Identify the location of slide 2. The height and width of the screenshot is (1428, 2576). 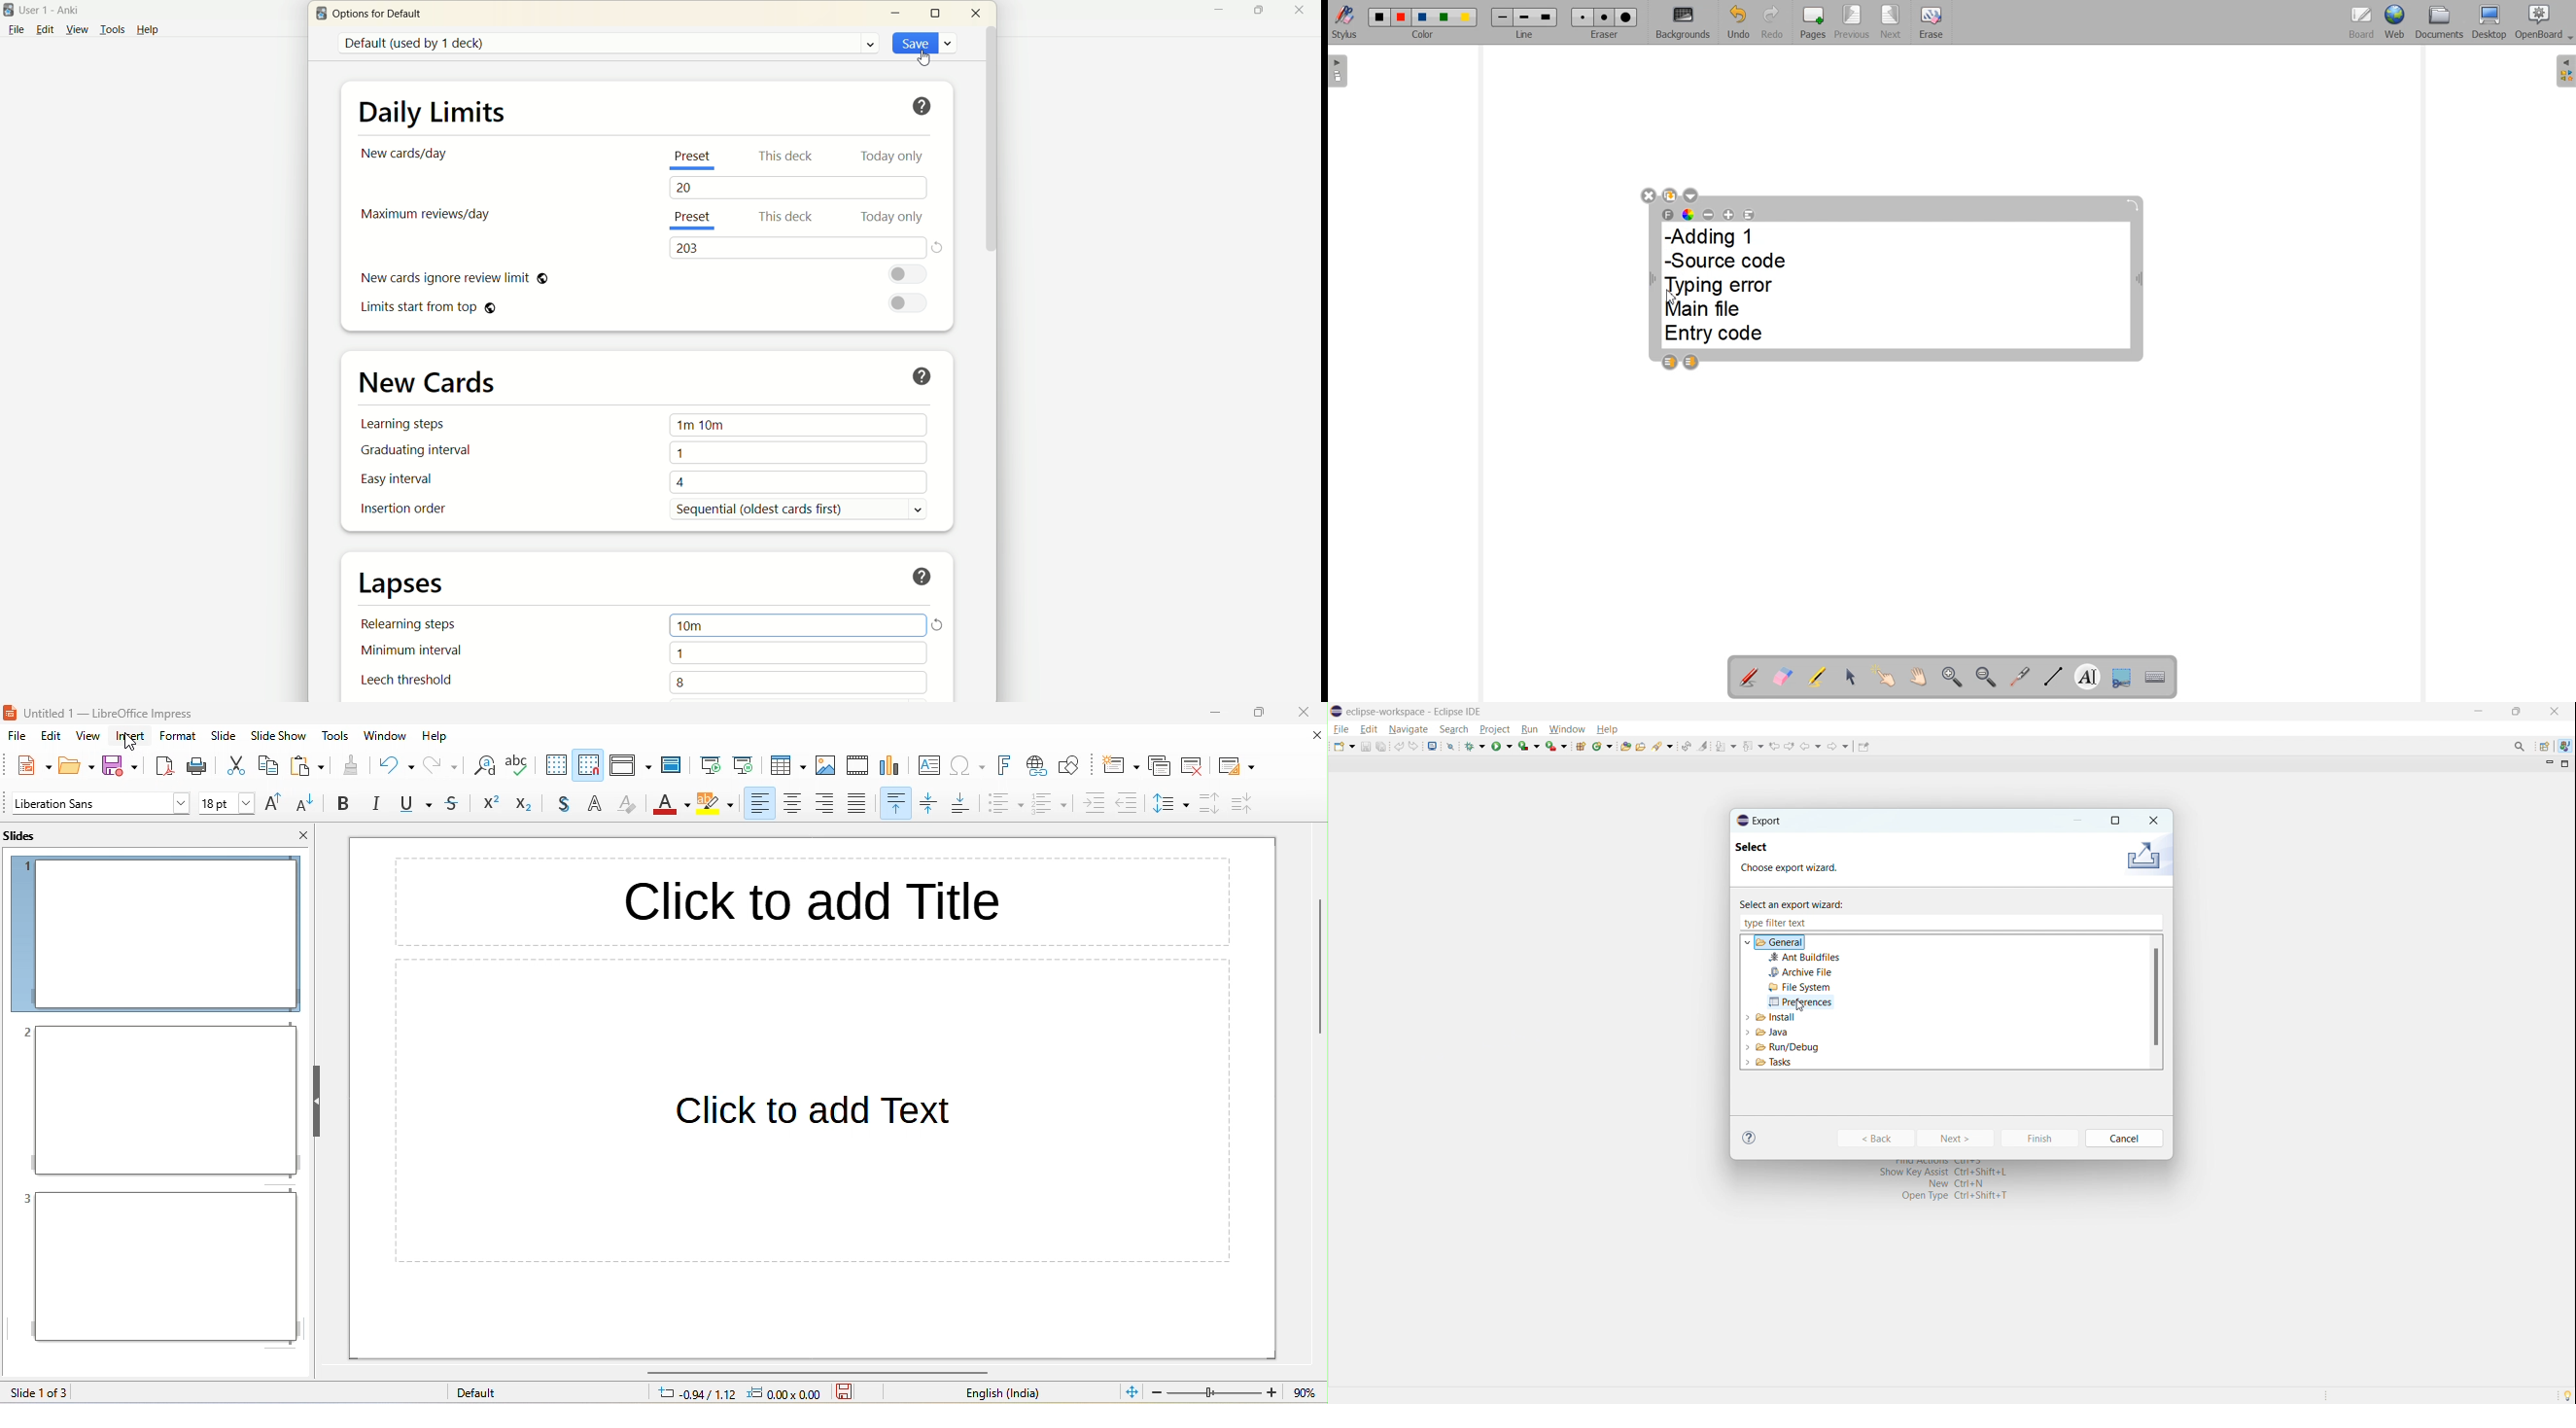
(159, 1101).